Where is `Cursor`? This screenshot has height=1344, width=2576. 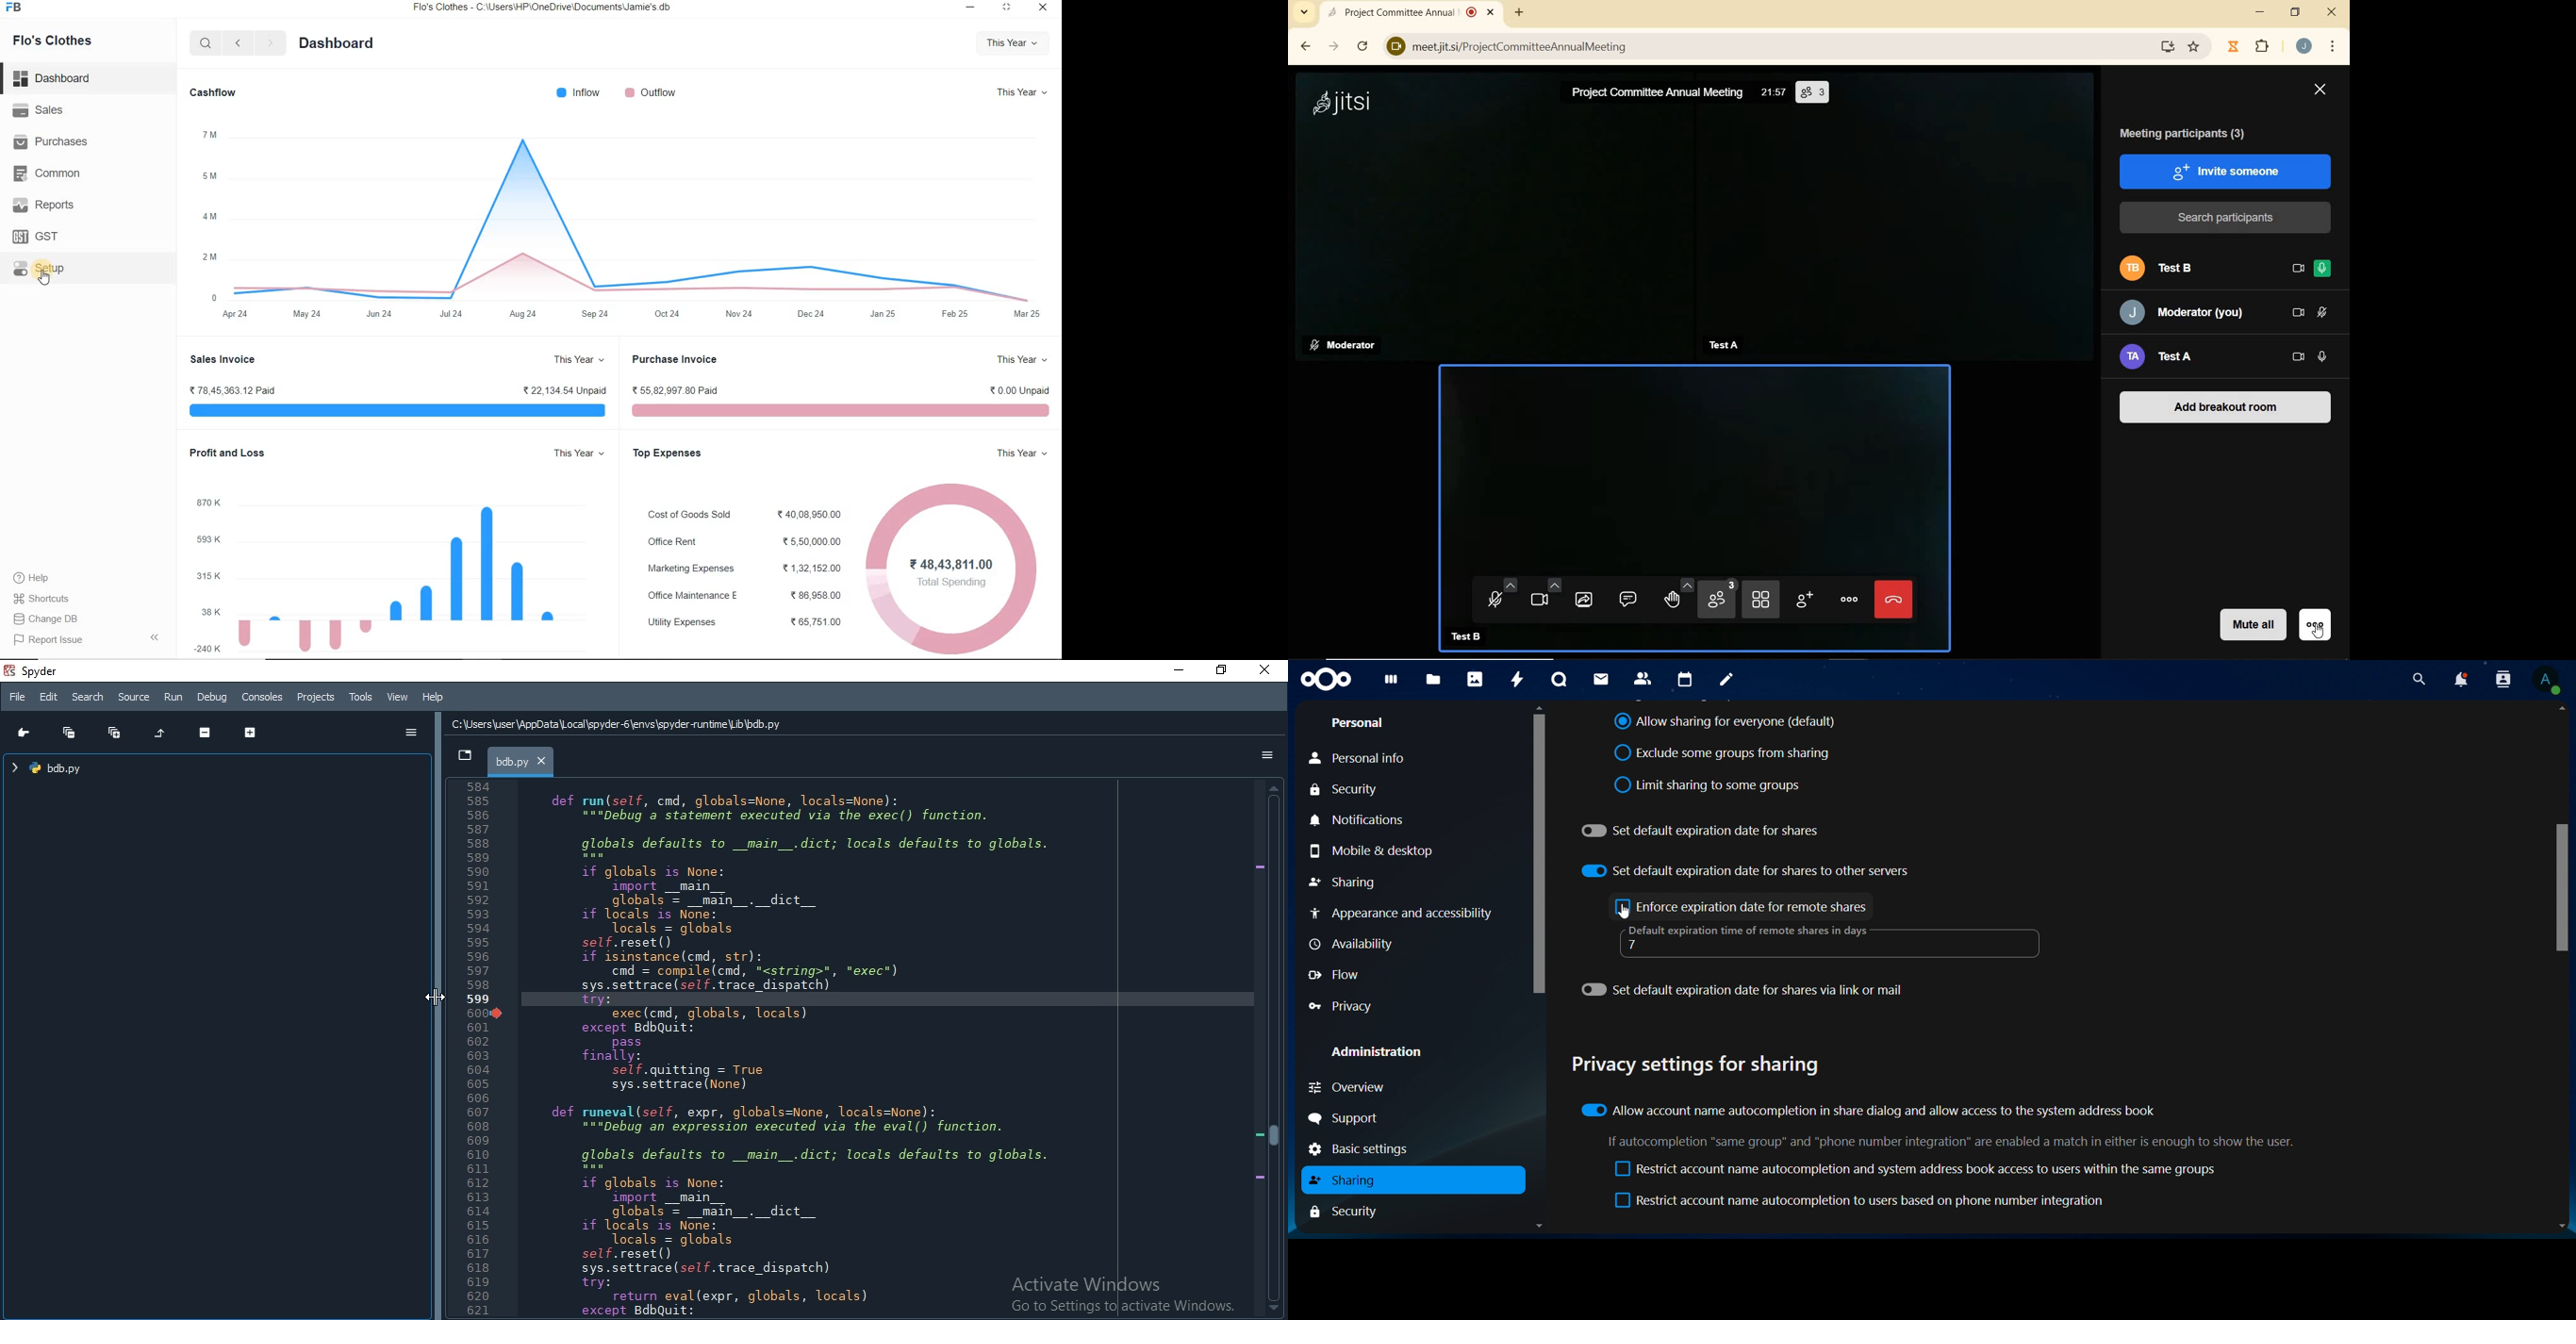
Cursor is located at coordinates (434, 998).